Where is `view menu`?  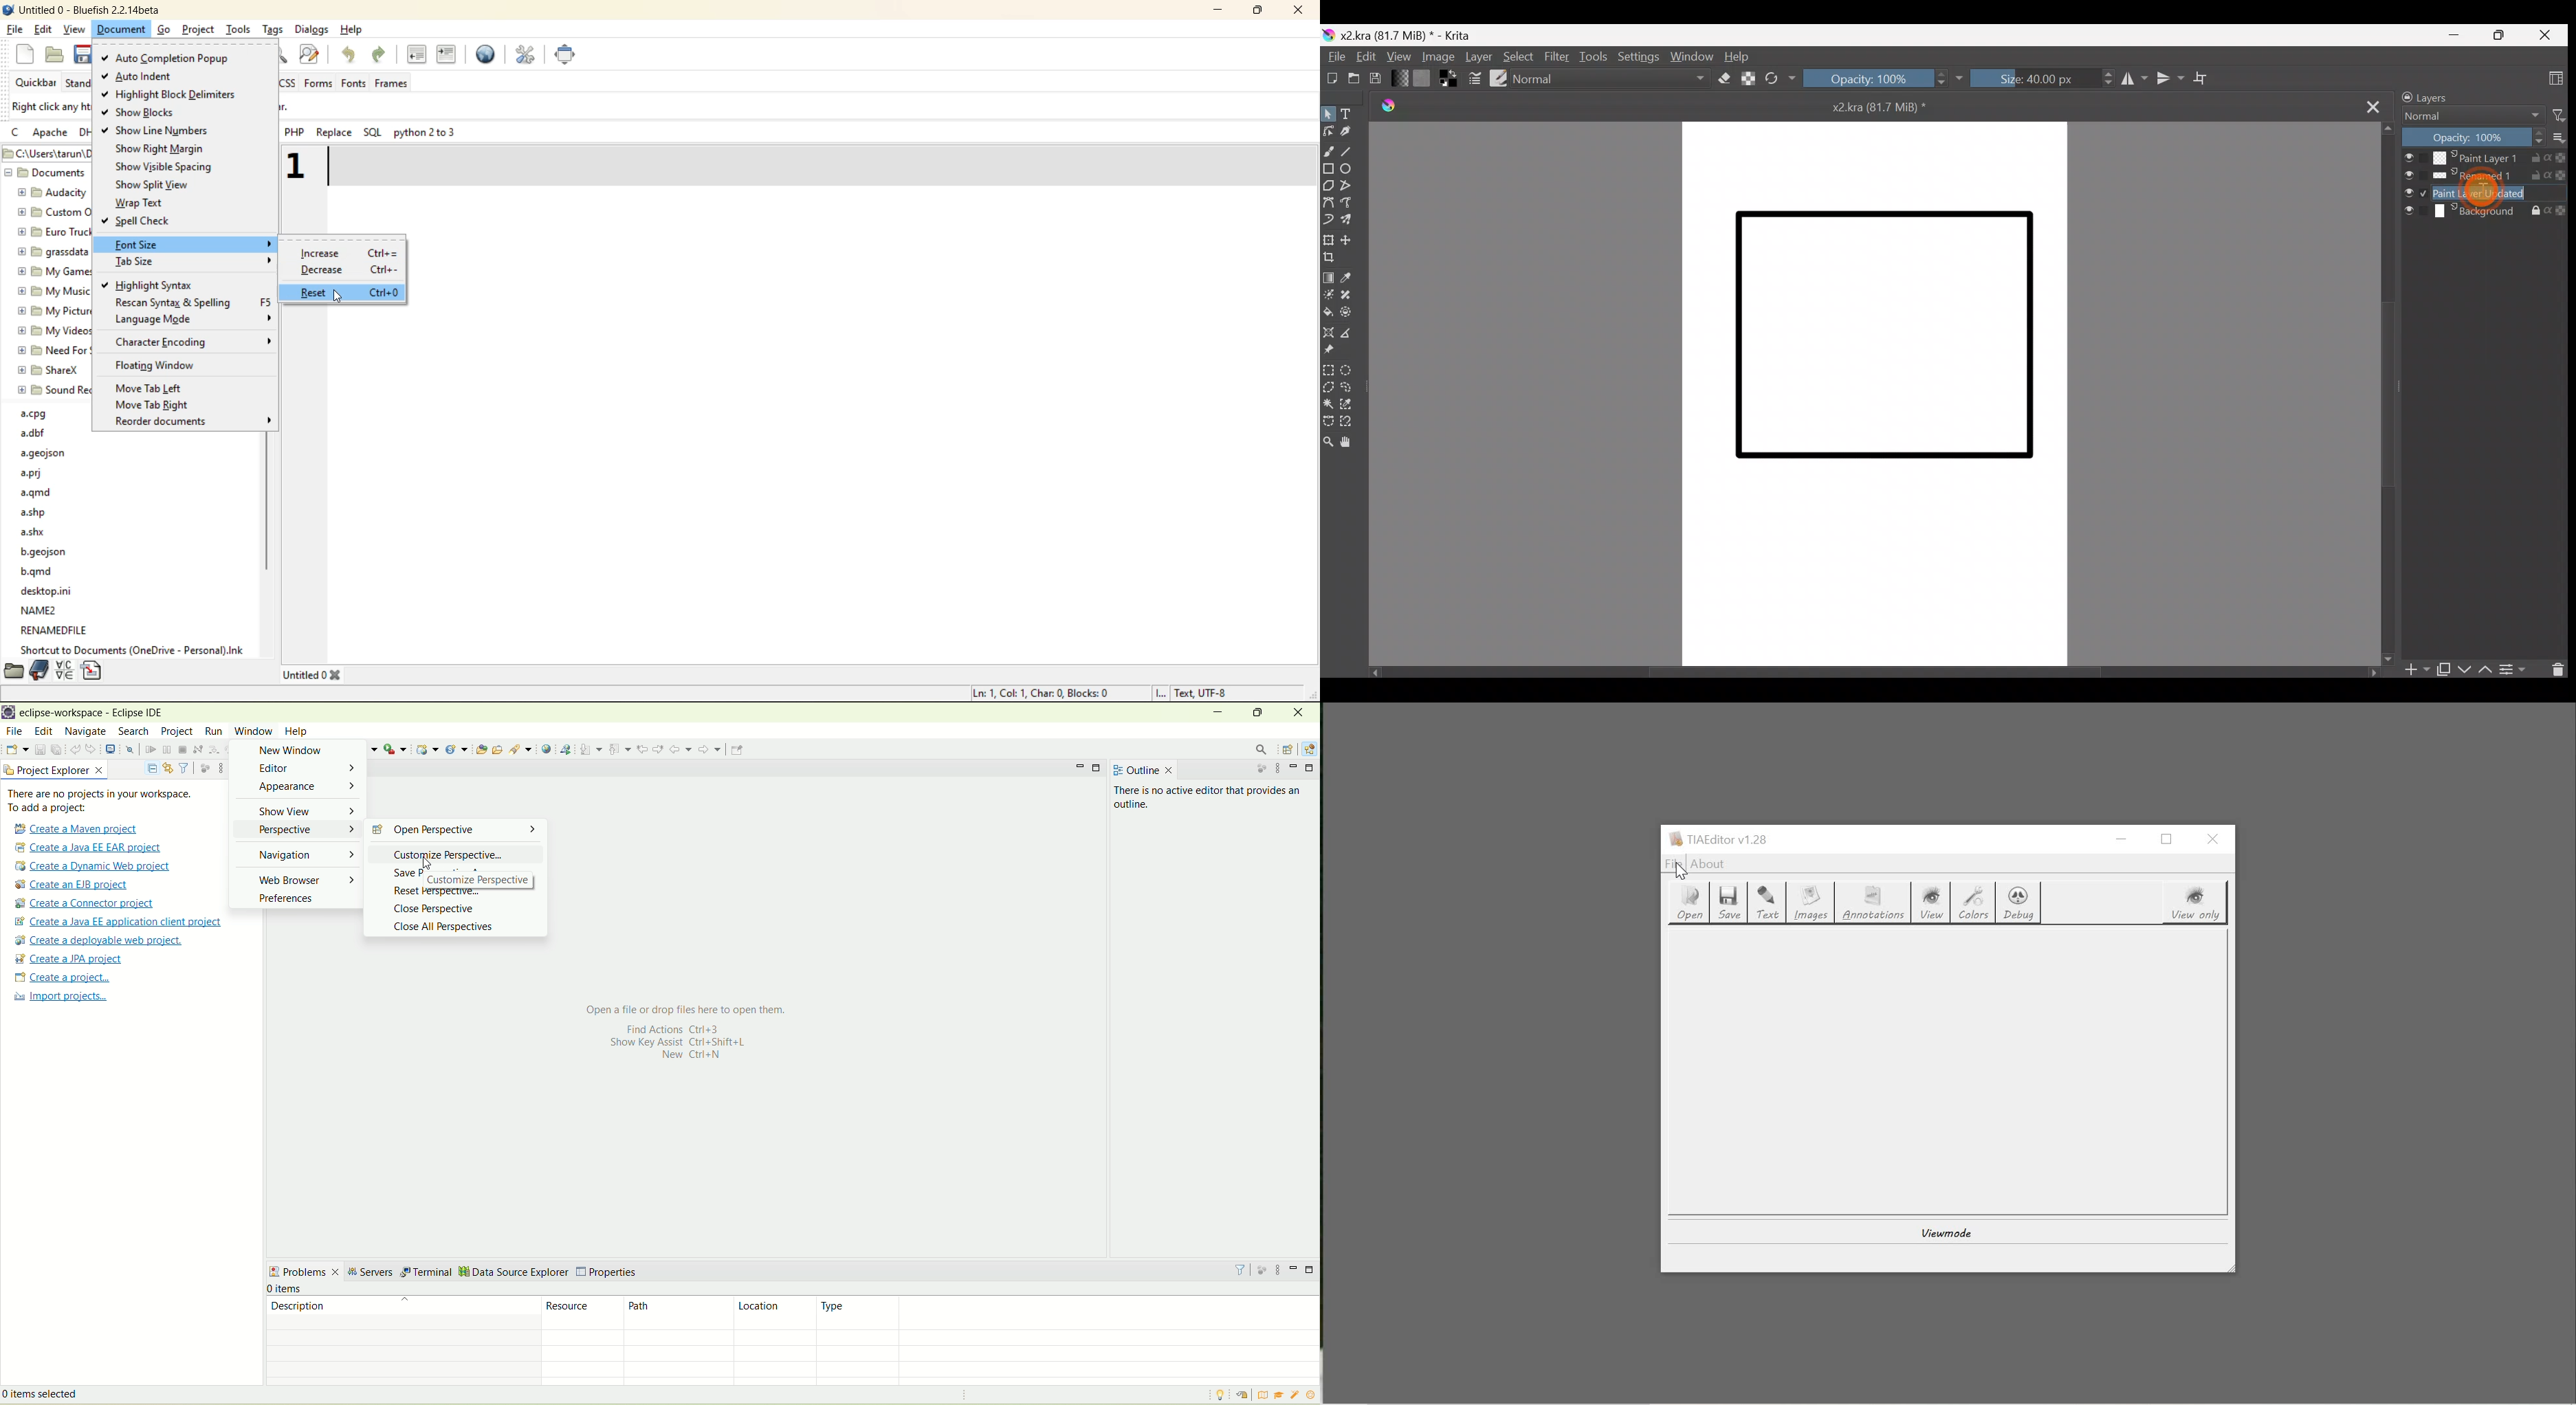 view menu is located at coordinates (1281, 1271).